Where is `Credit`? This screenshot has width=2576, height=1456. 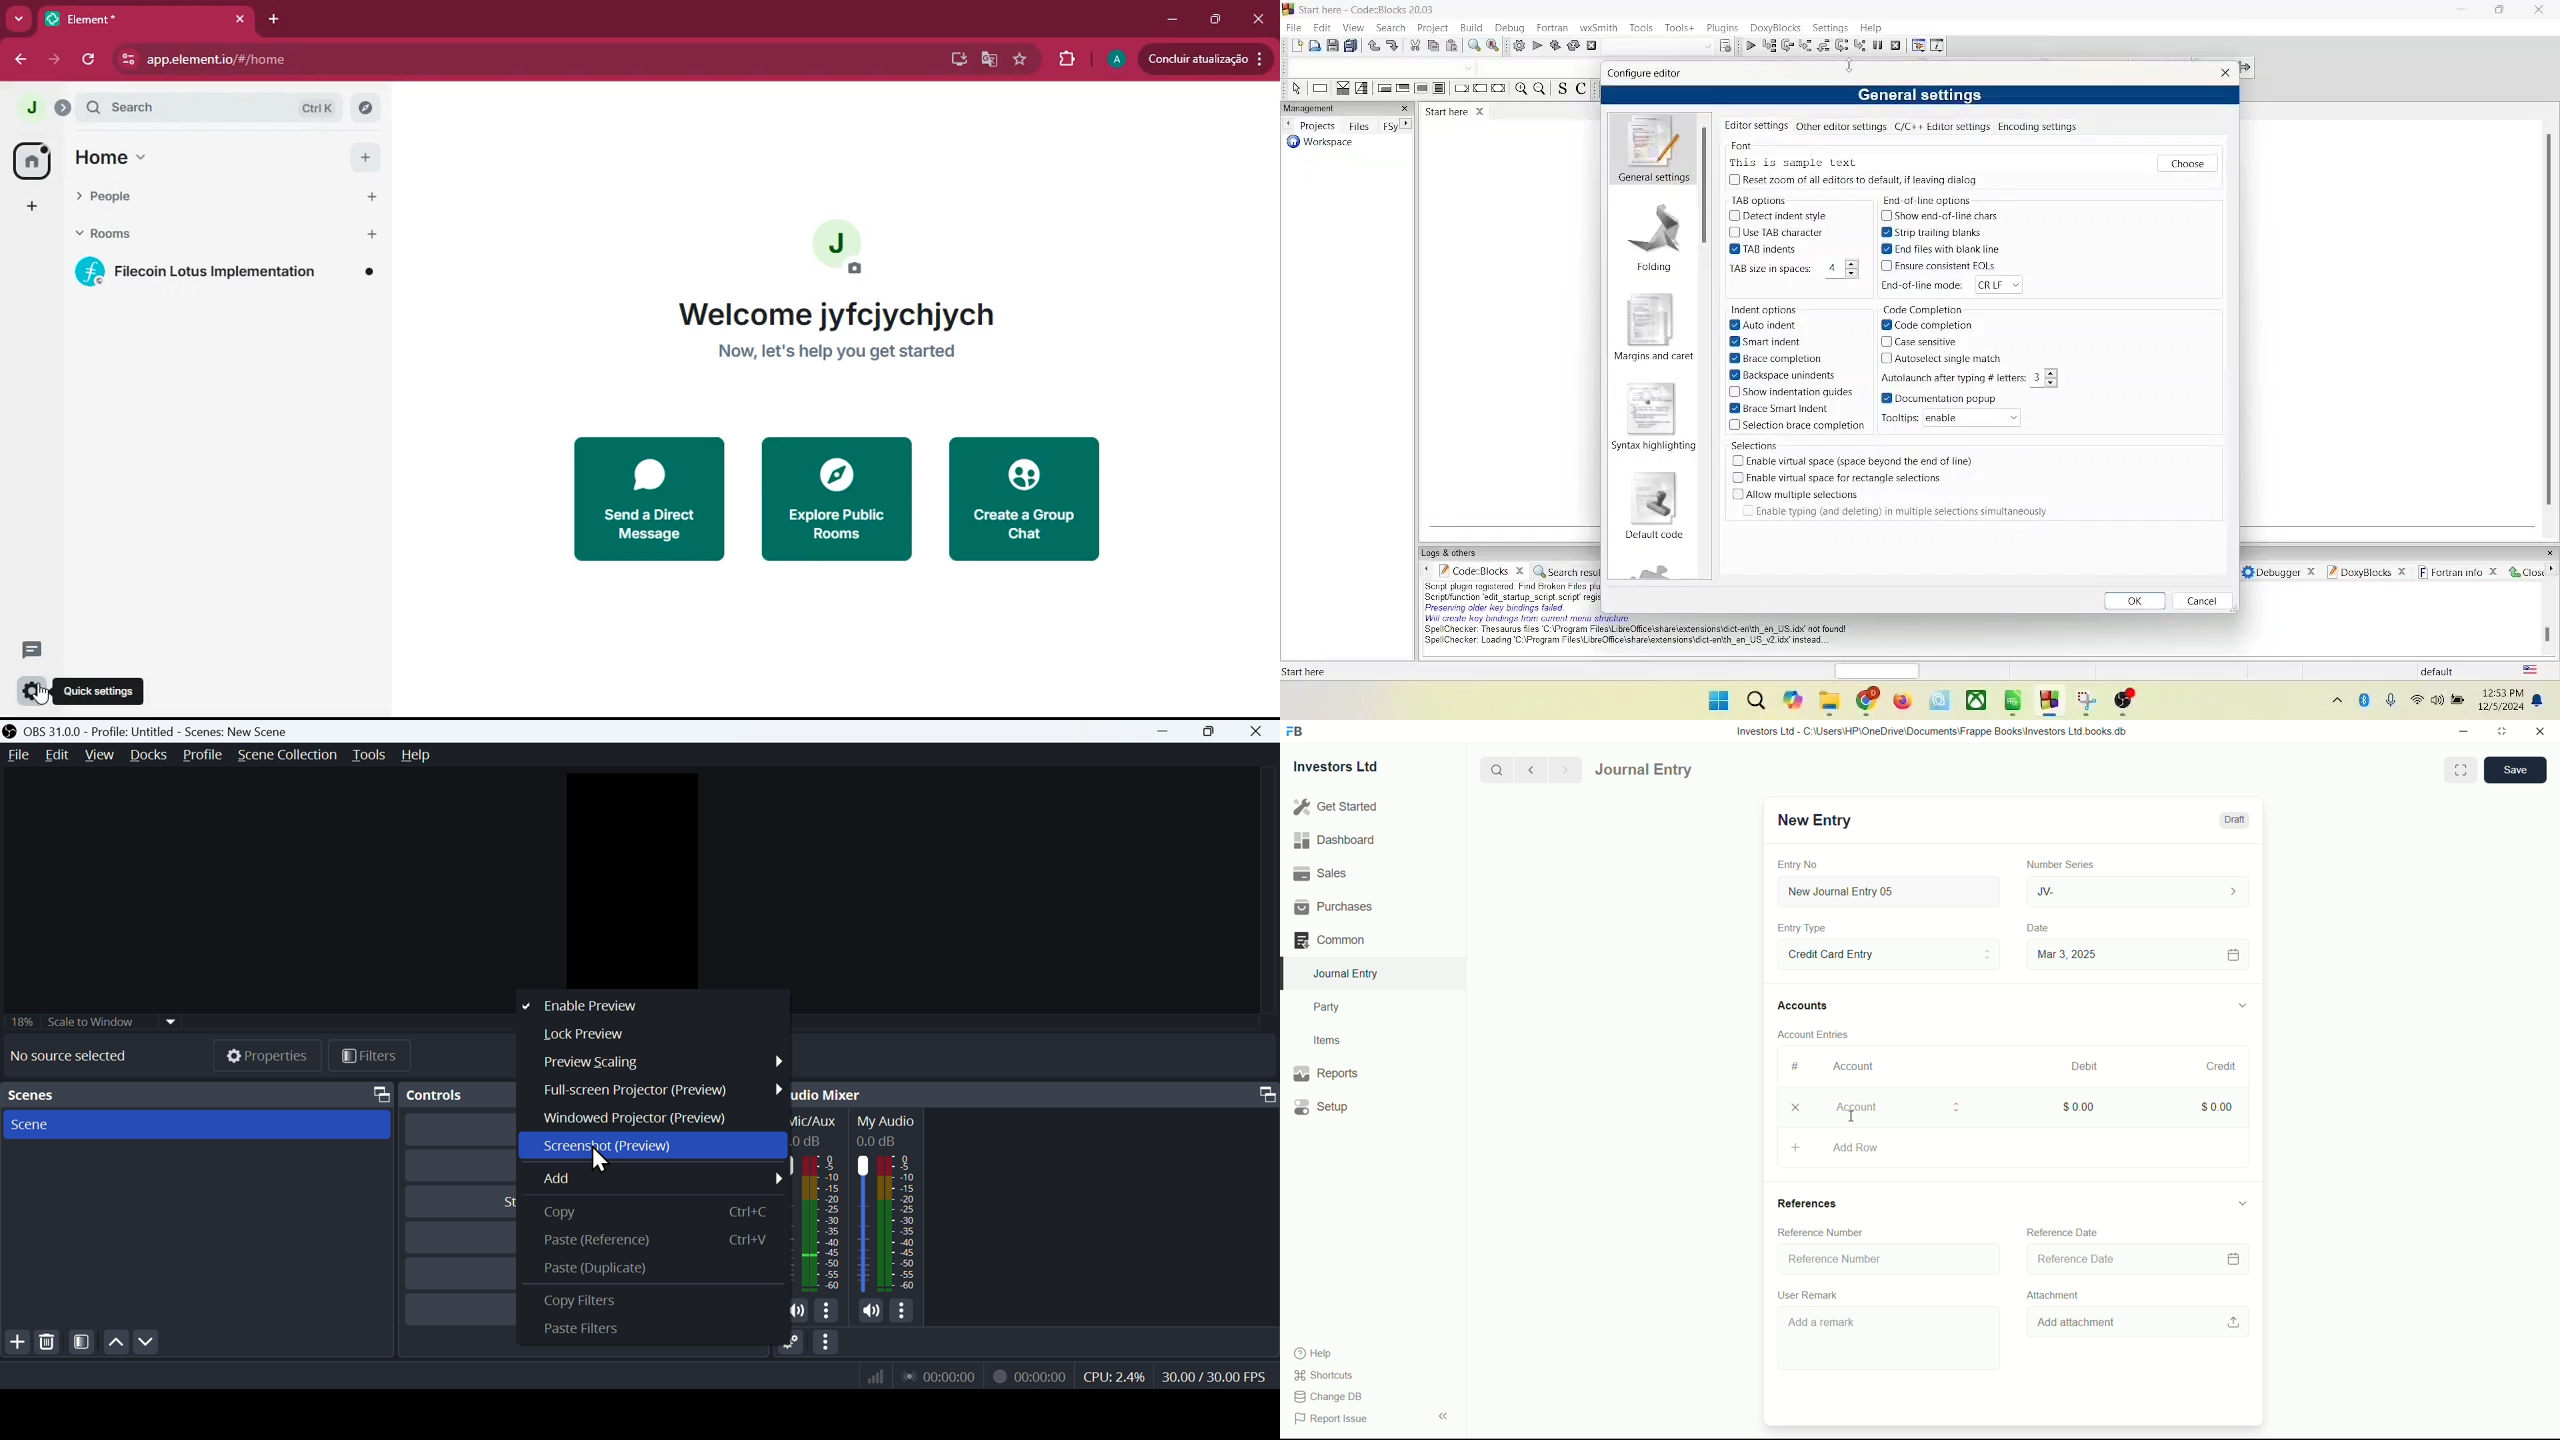
Credit is located at coordinates (2215, 1067).